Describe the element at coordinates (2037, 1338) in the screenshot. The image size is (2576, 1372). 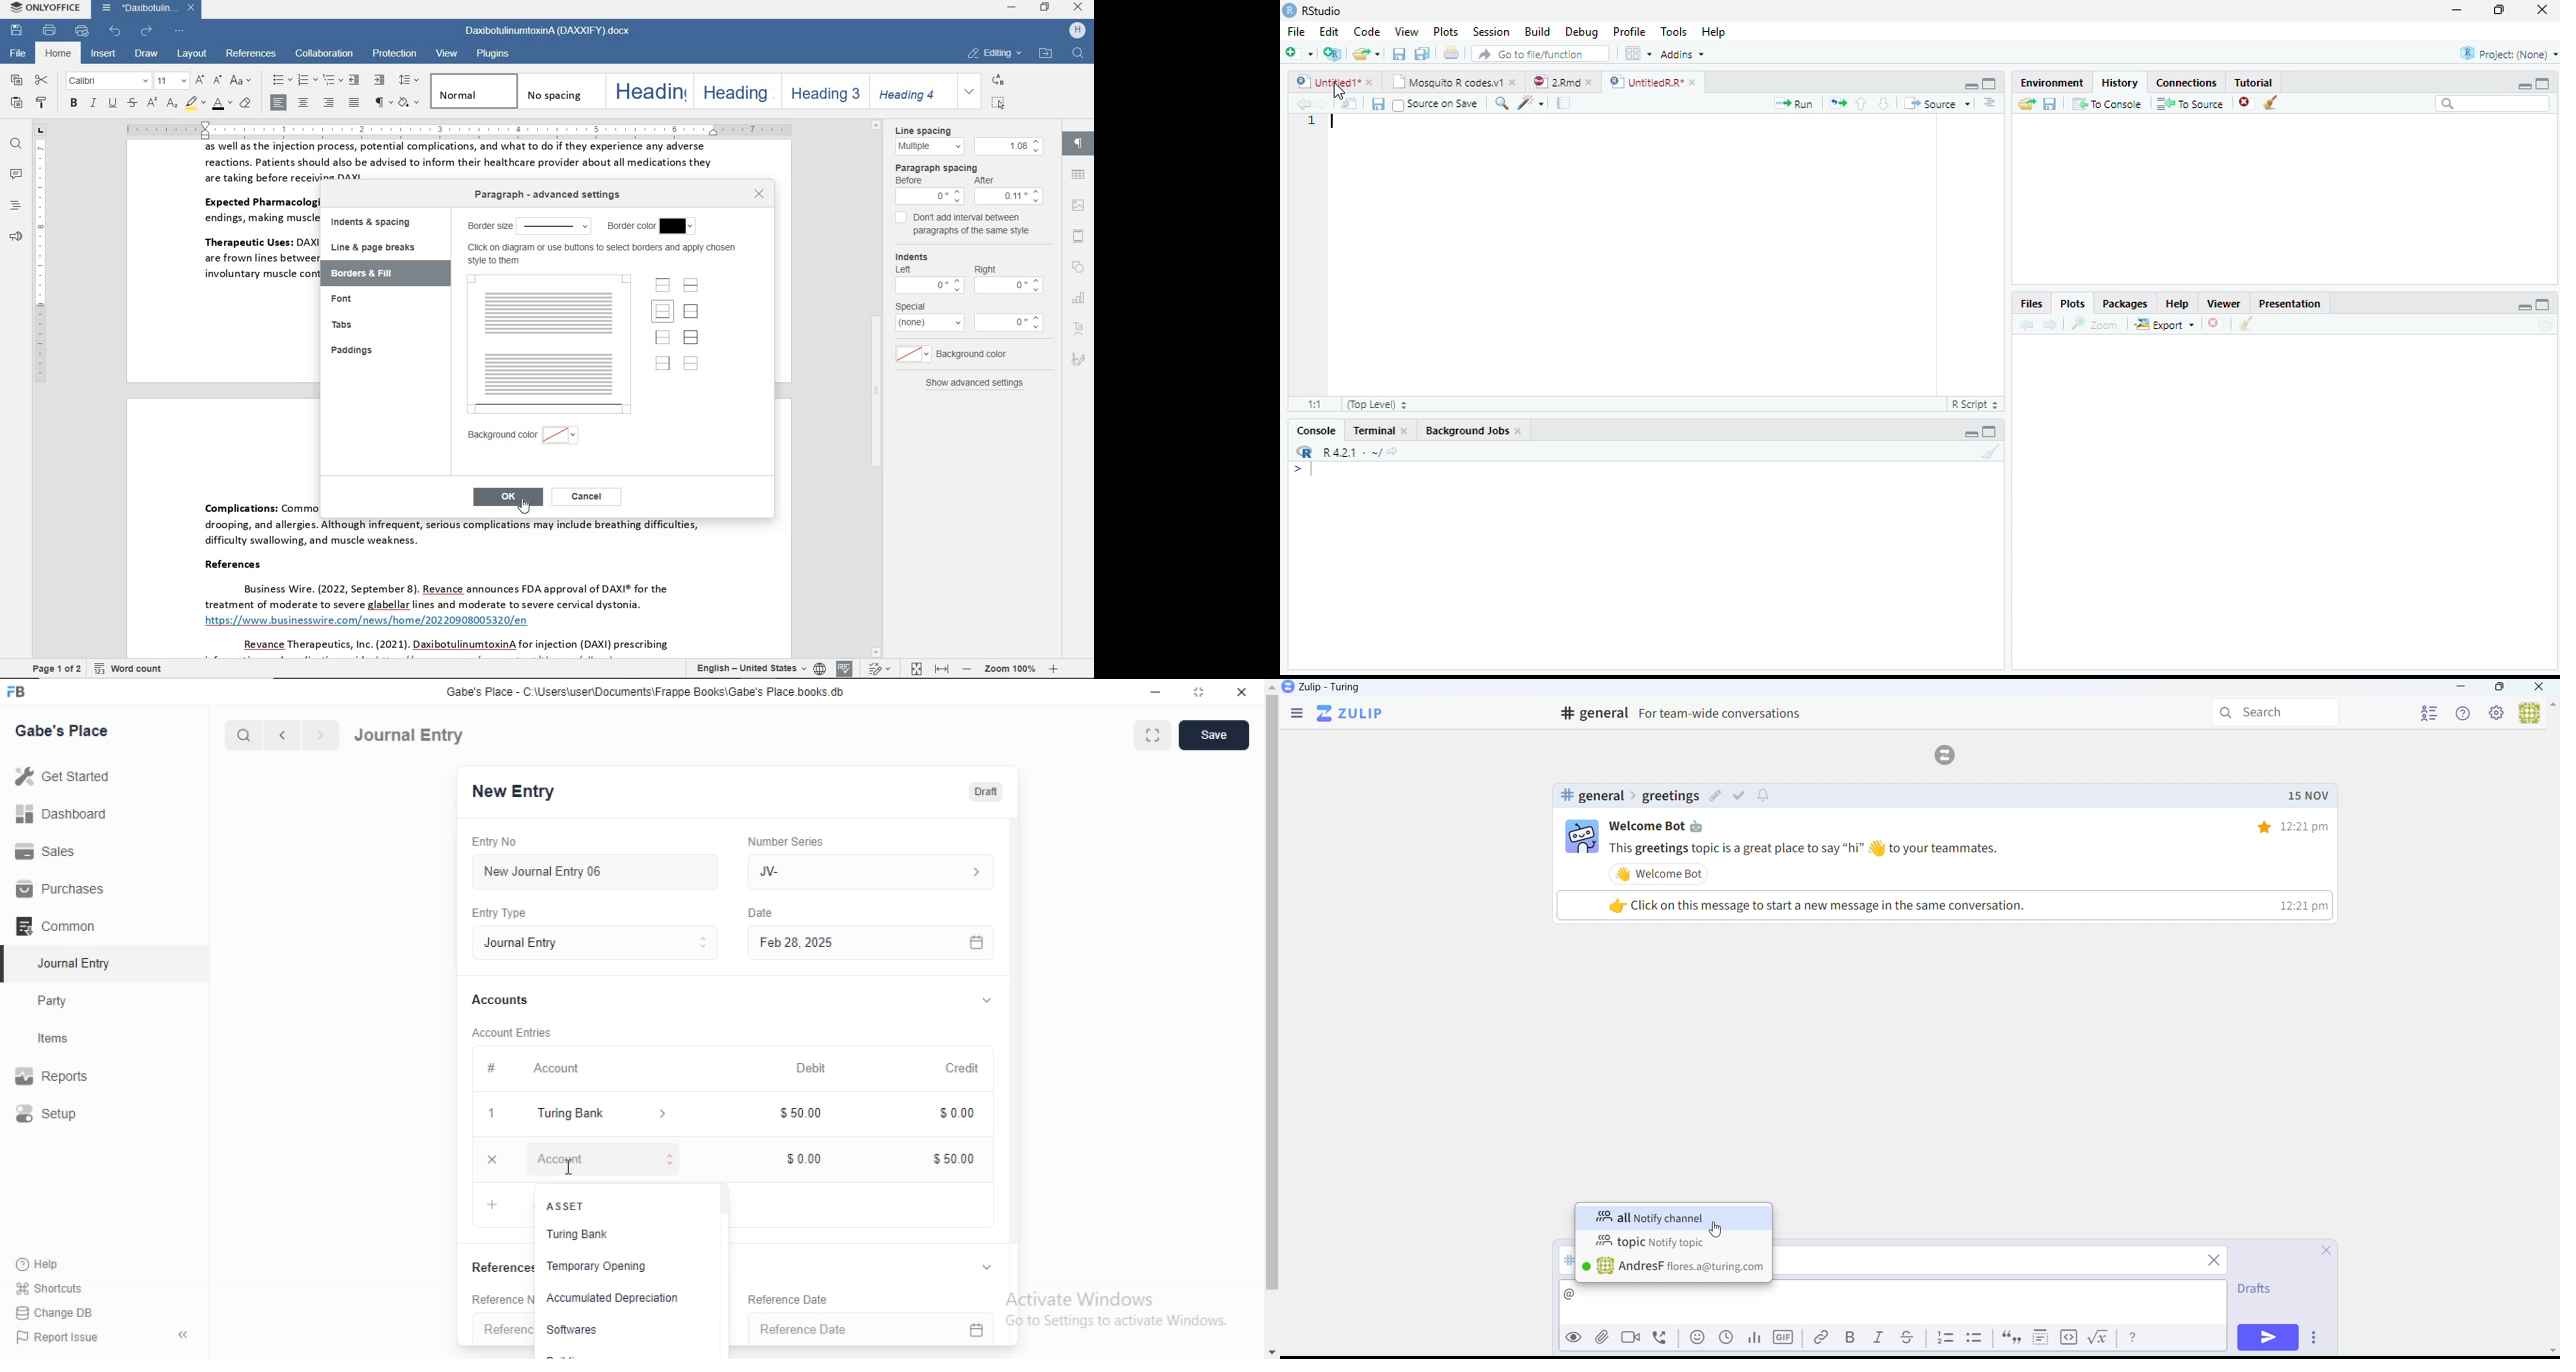
I see `Spoiler` at that location.